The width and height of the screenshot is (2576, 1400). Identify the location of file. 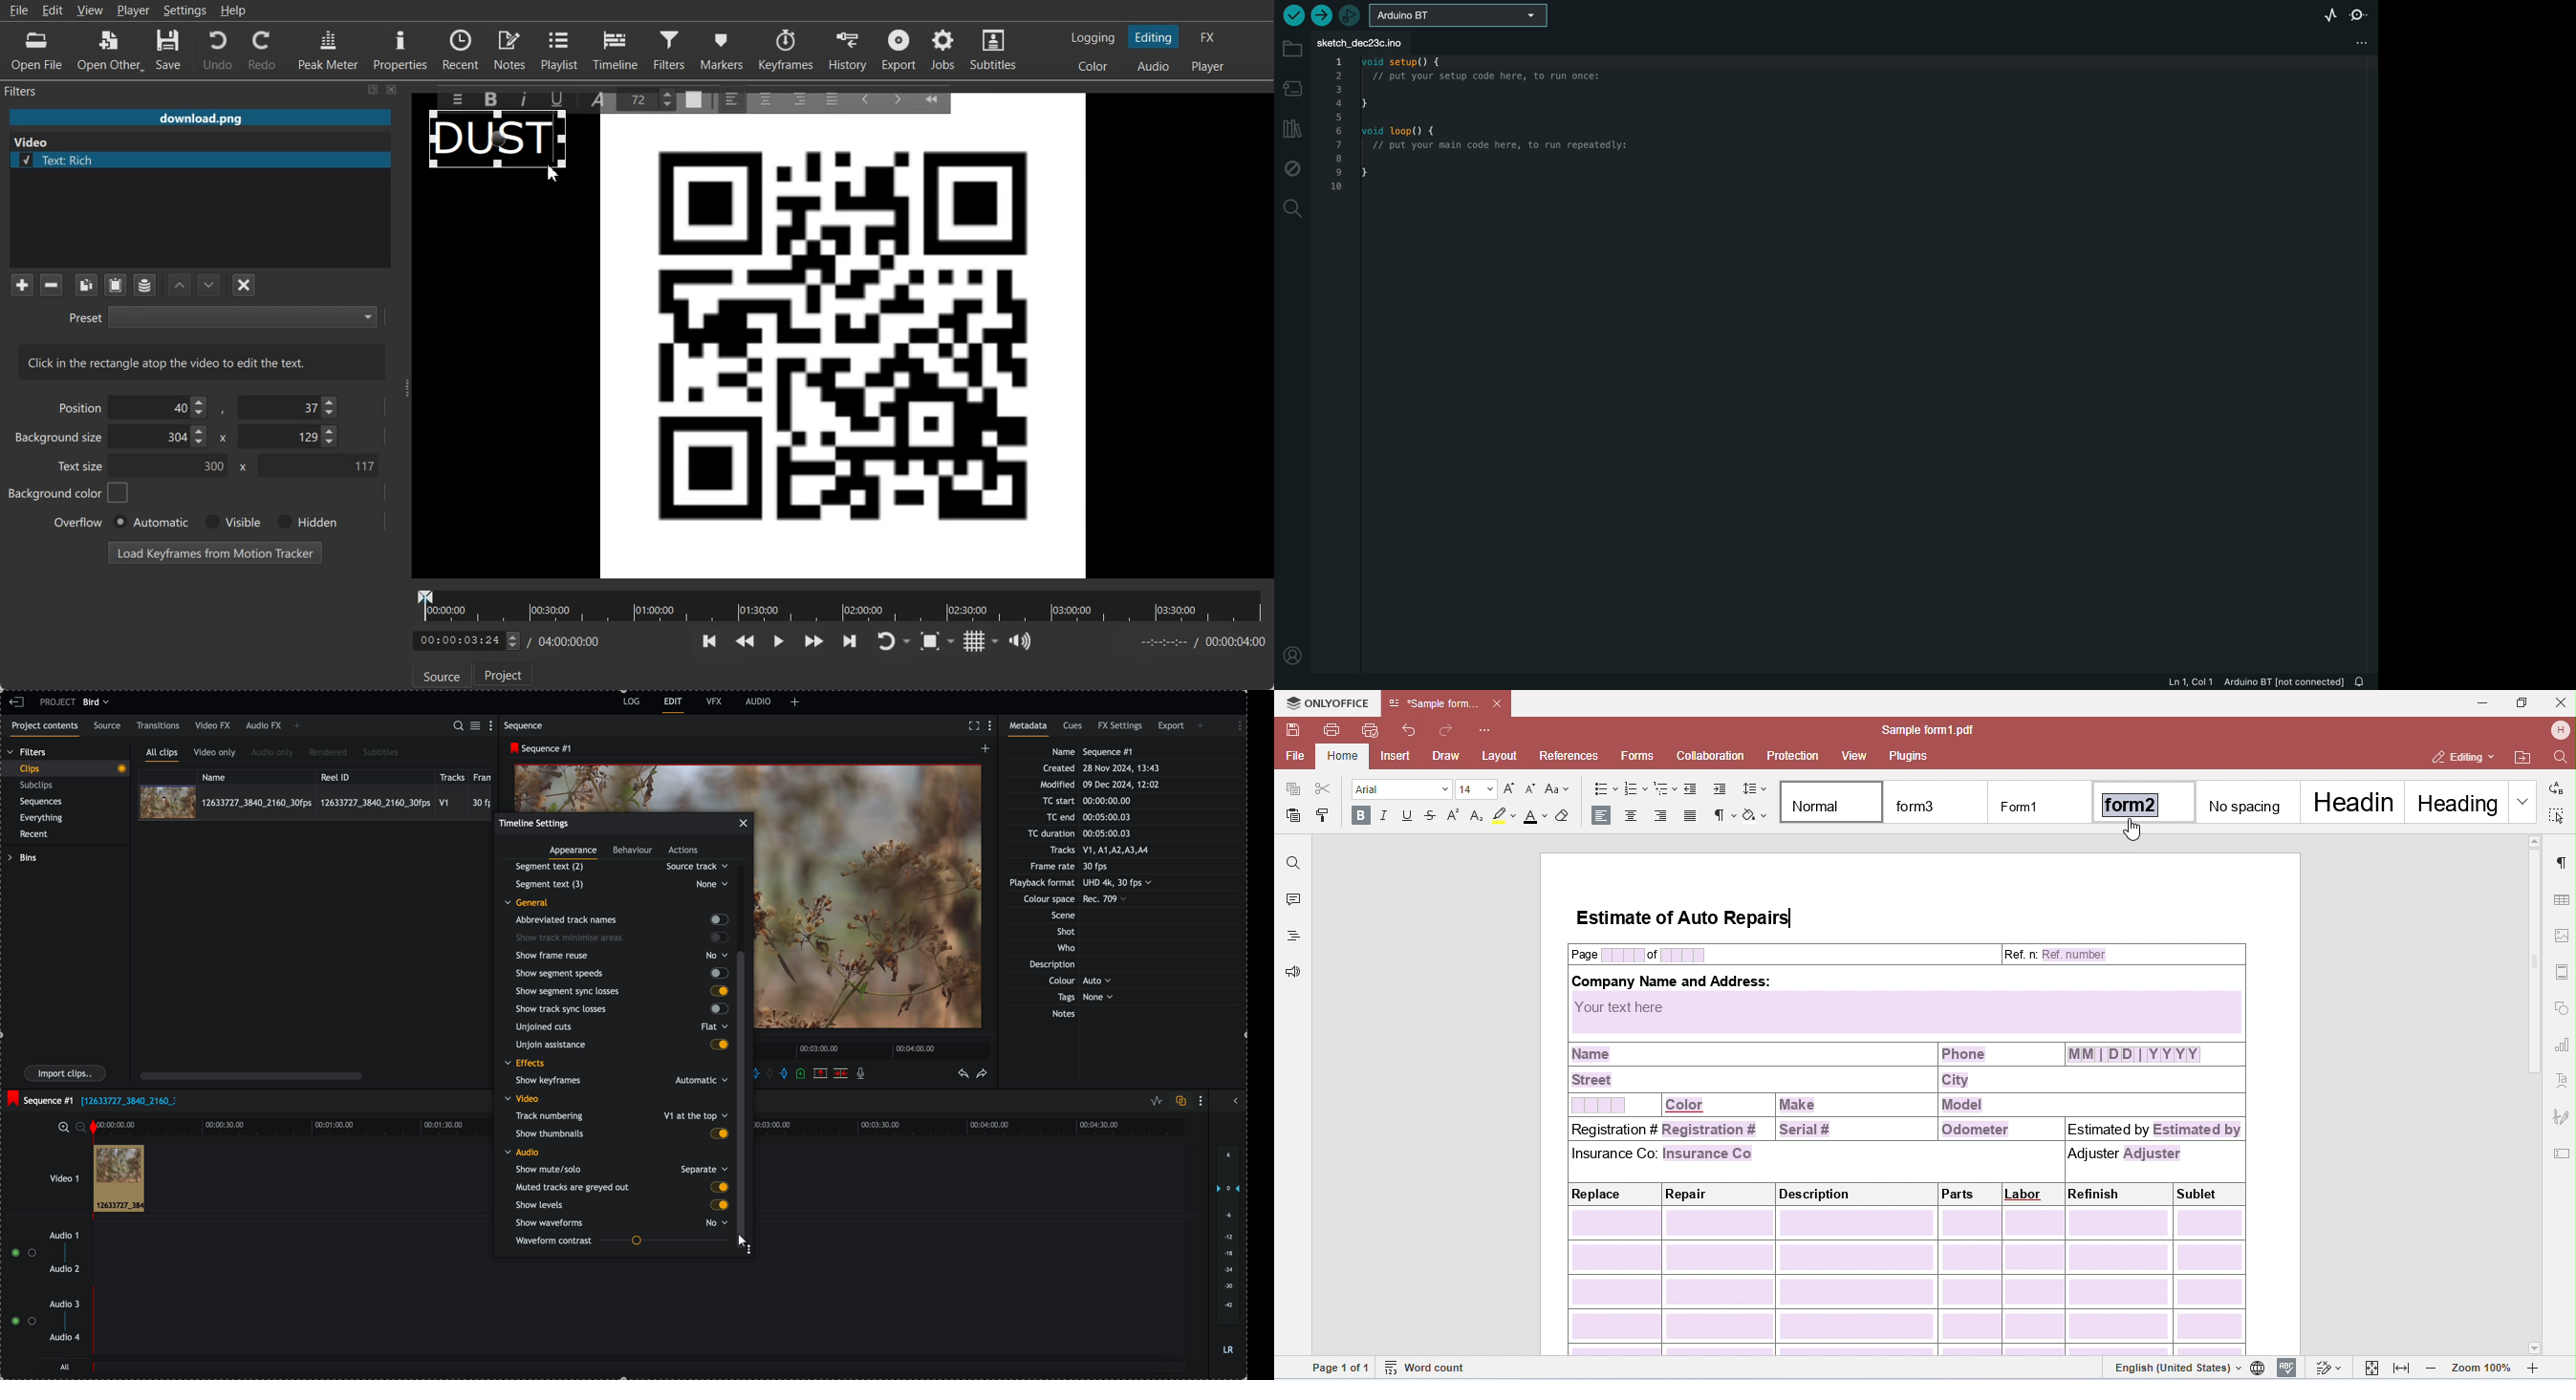
(129, 1102).